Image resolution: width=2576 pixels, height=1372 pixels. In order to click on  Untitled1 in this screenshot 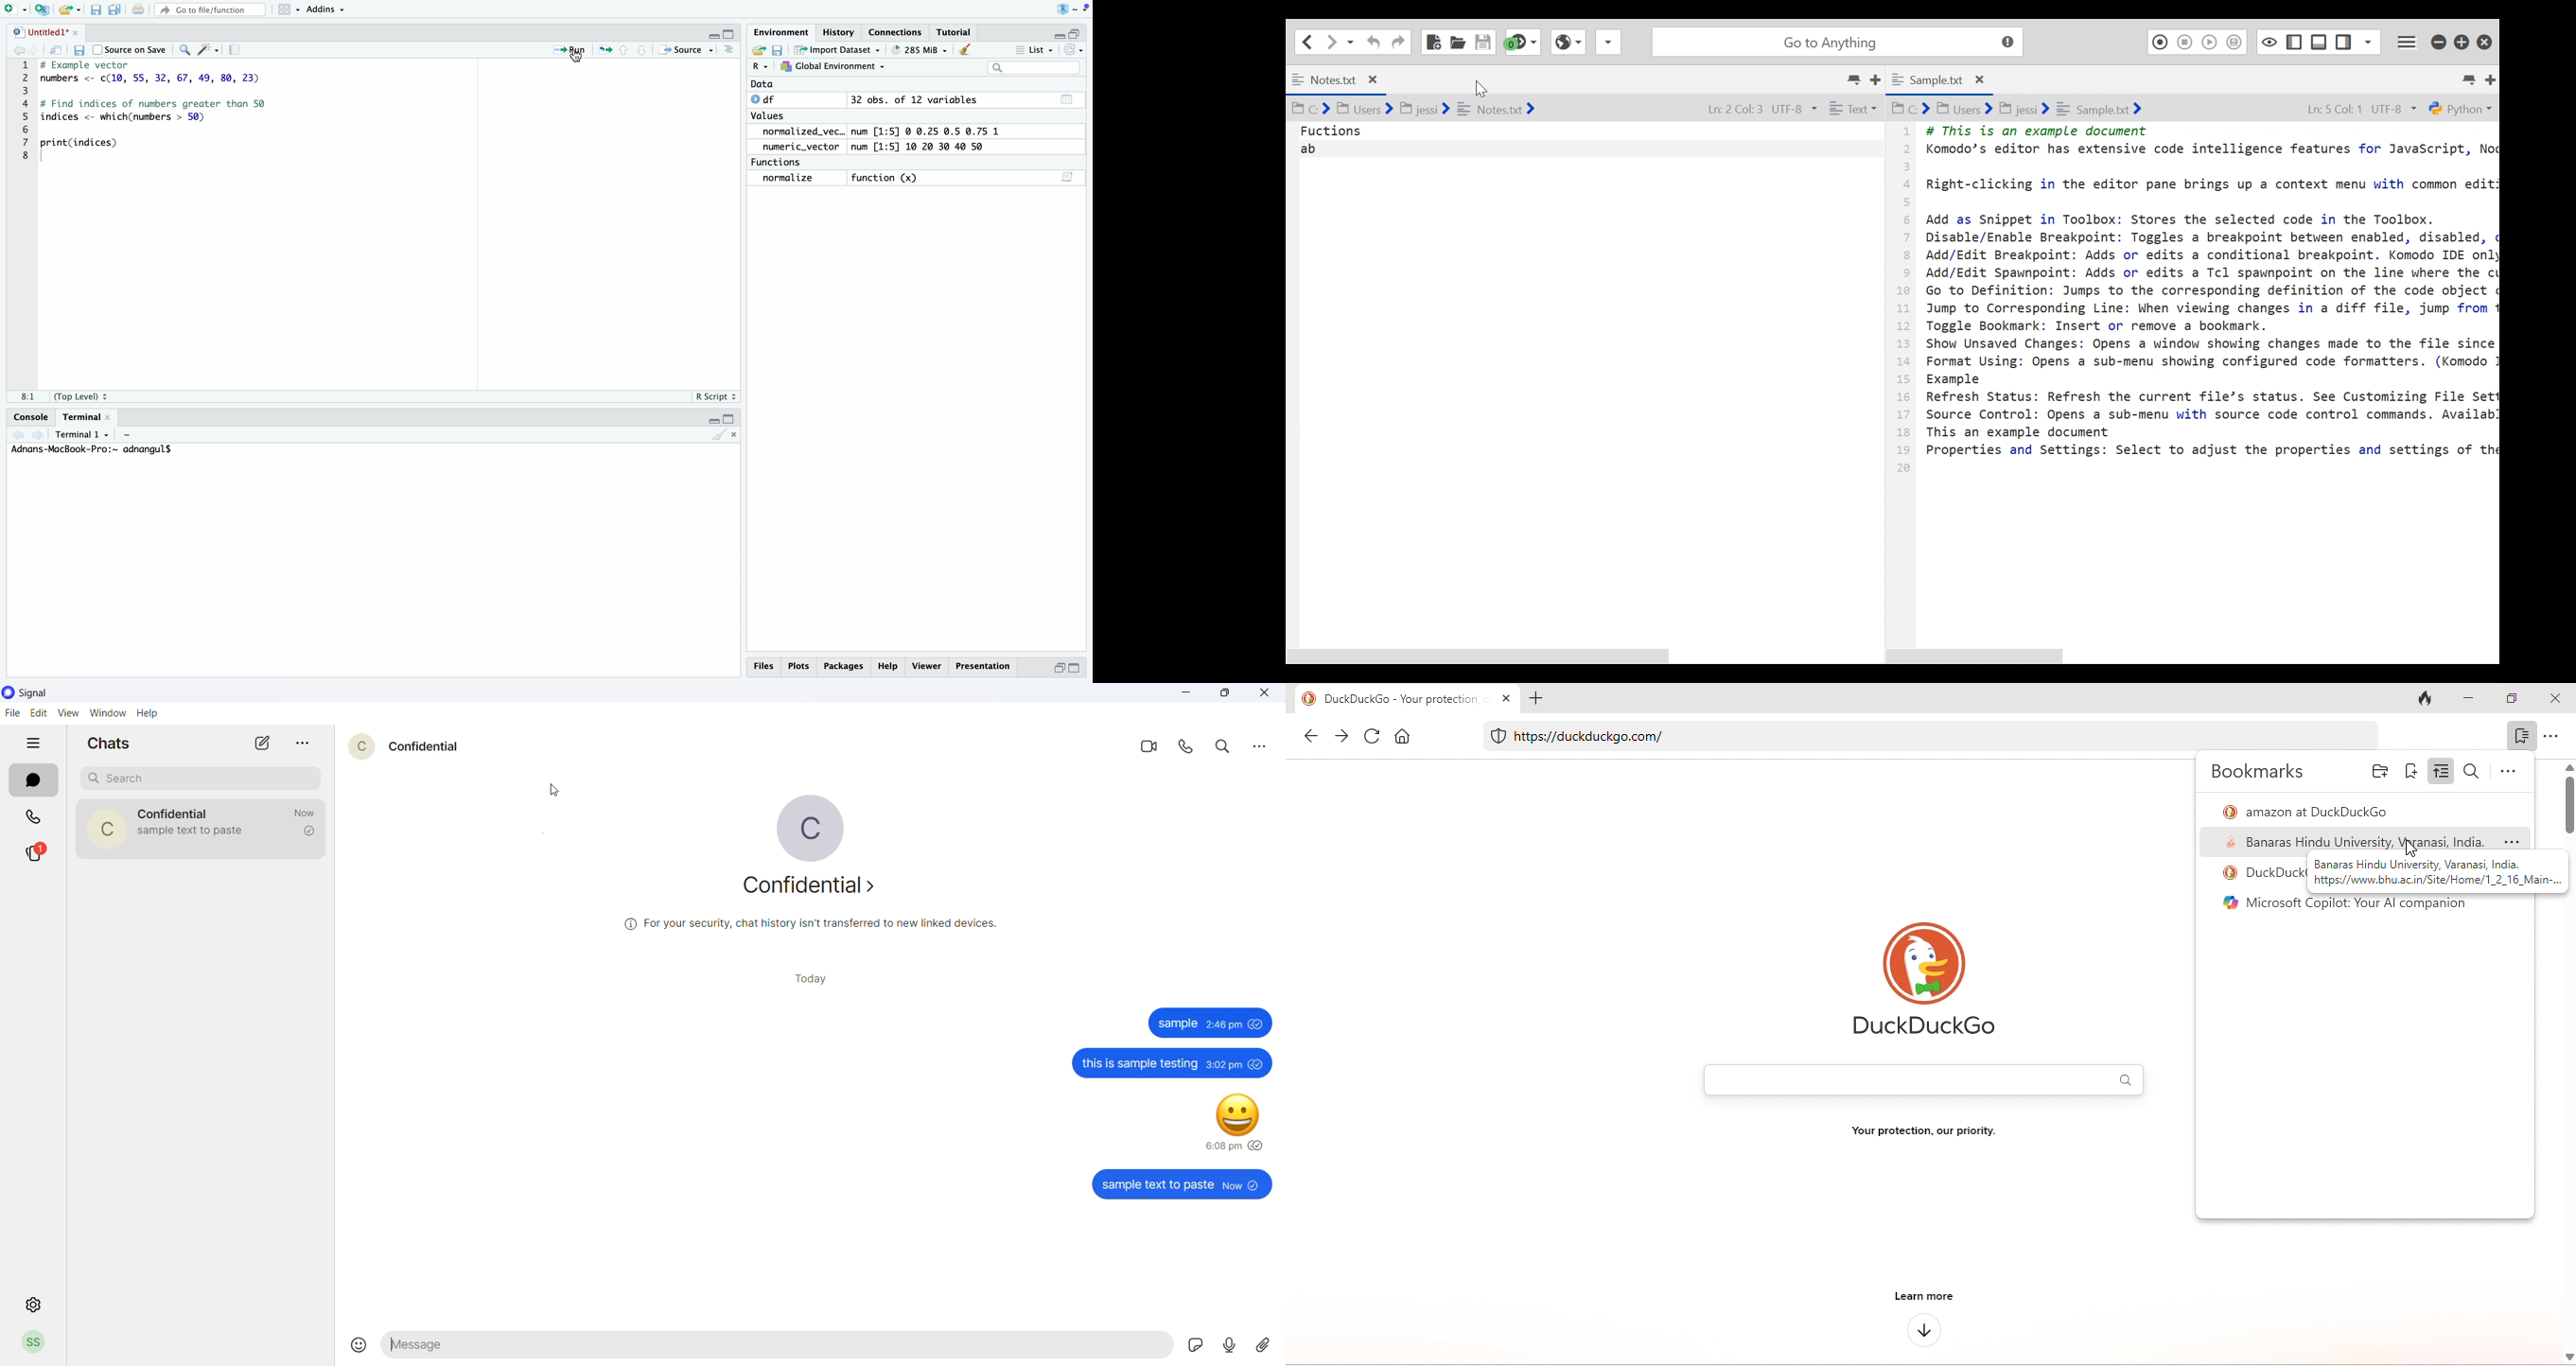, I will do `click(45, 32)`.